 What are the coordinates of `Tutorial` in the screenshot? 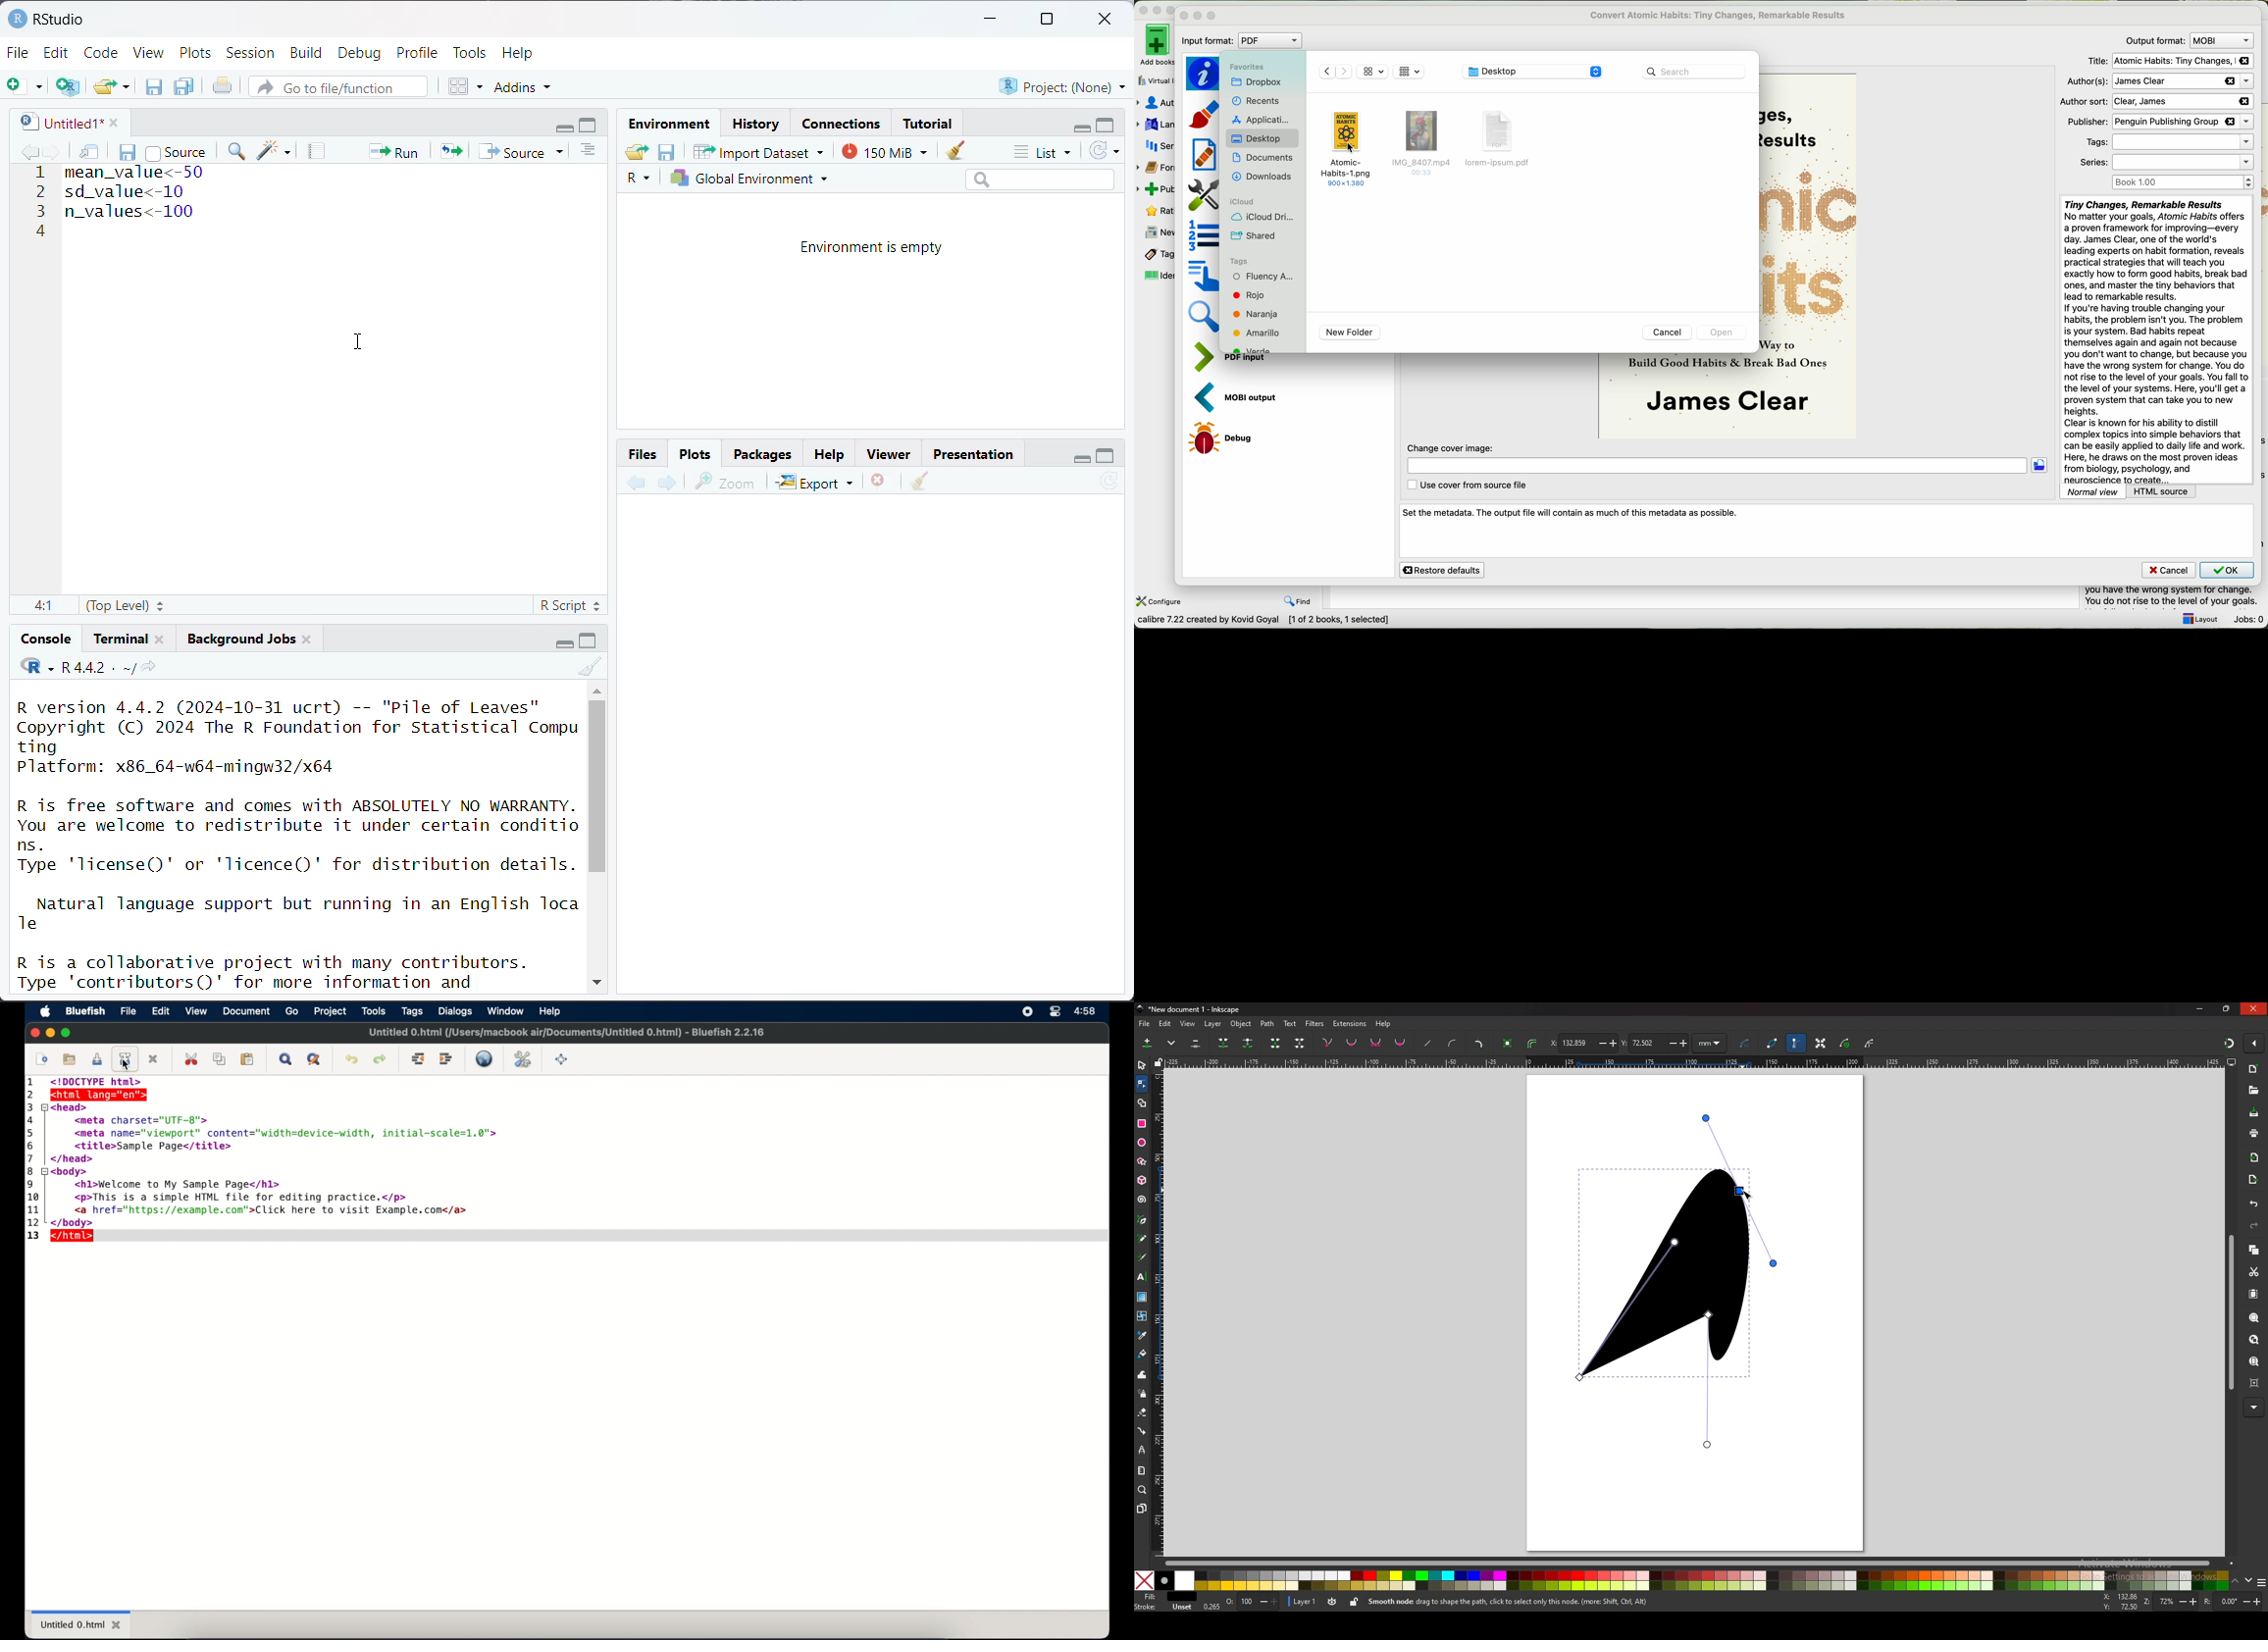 It's located at (930, 121).